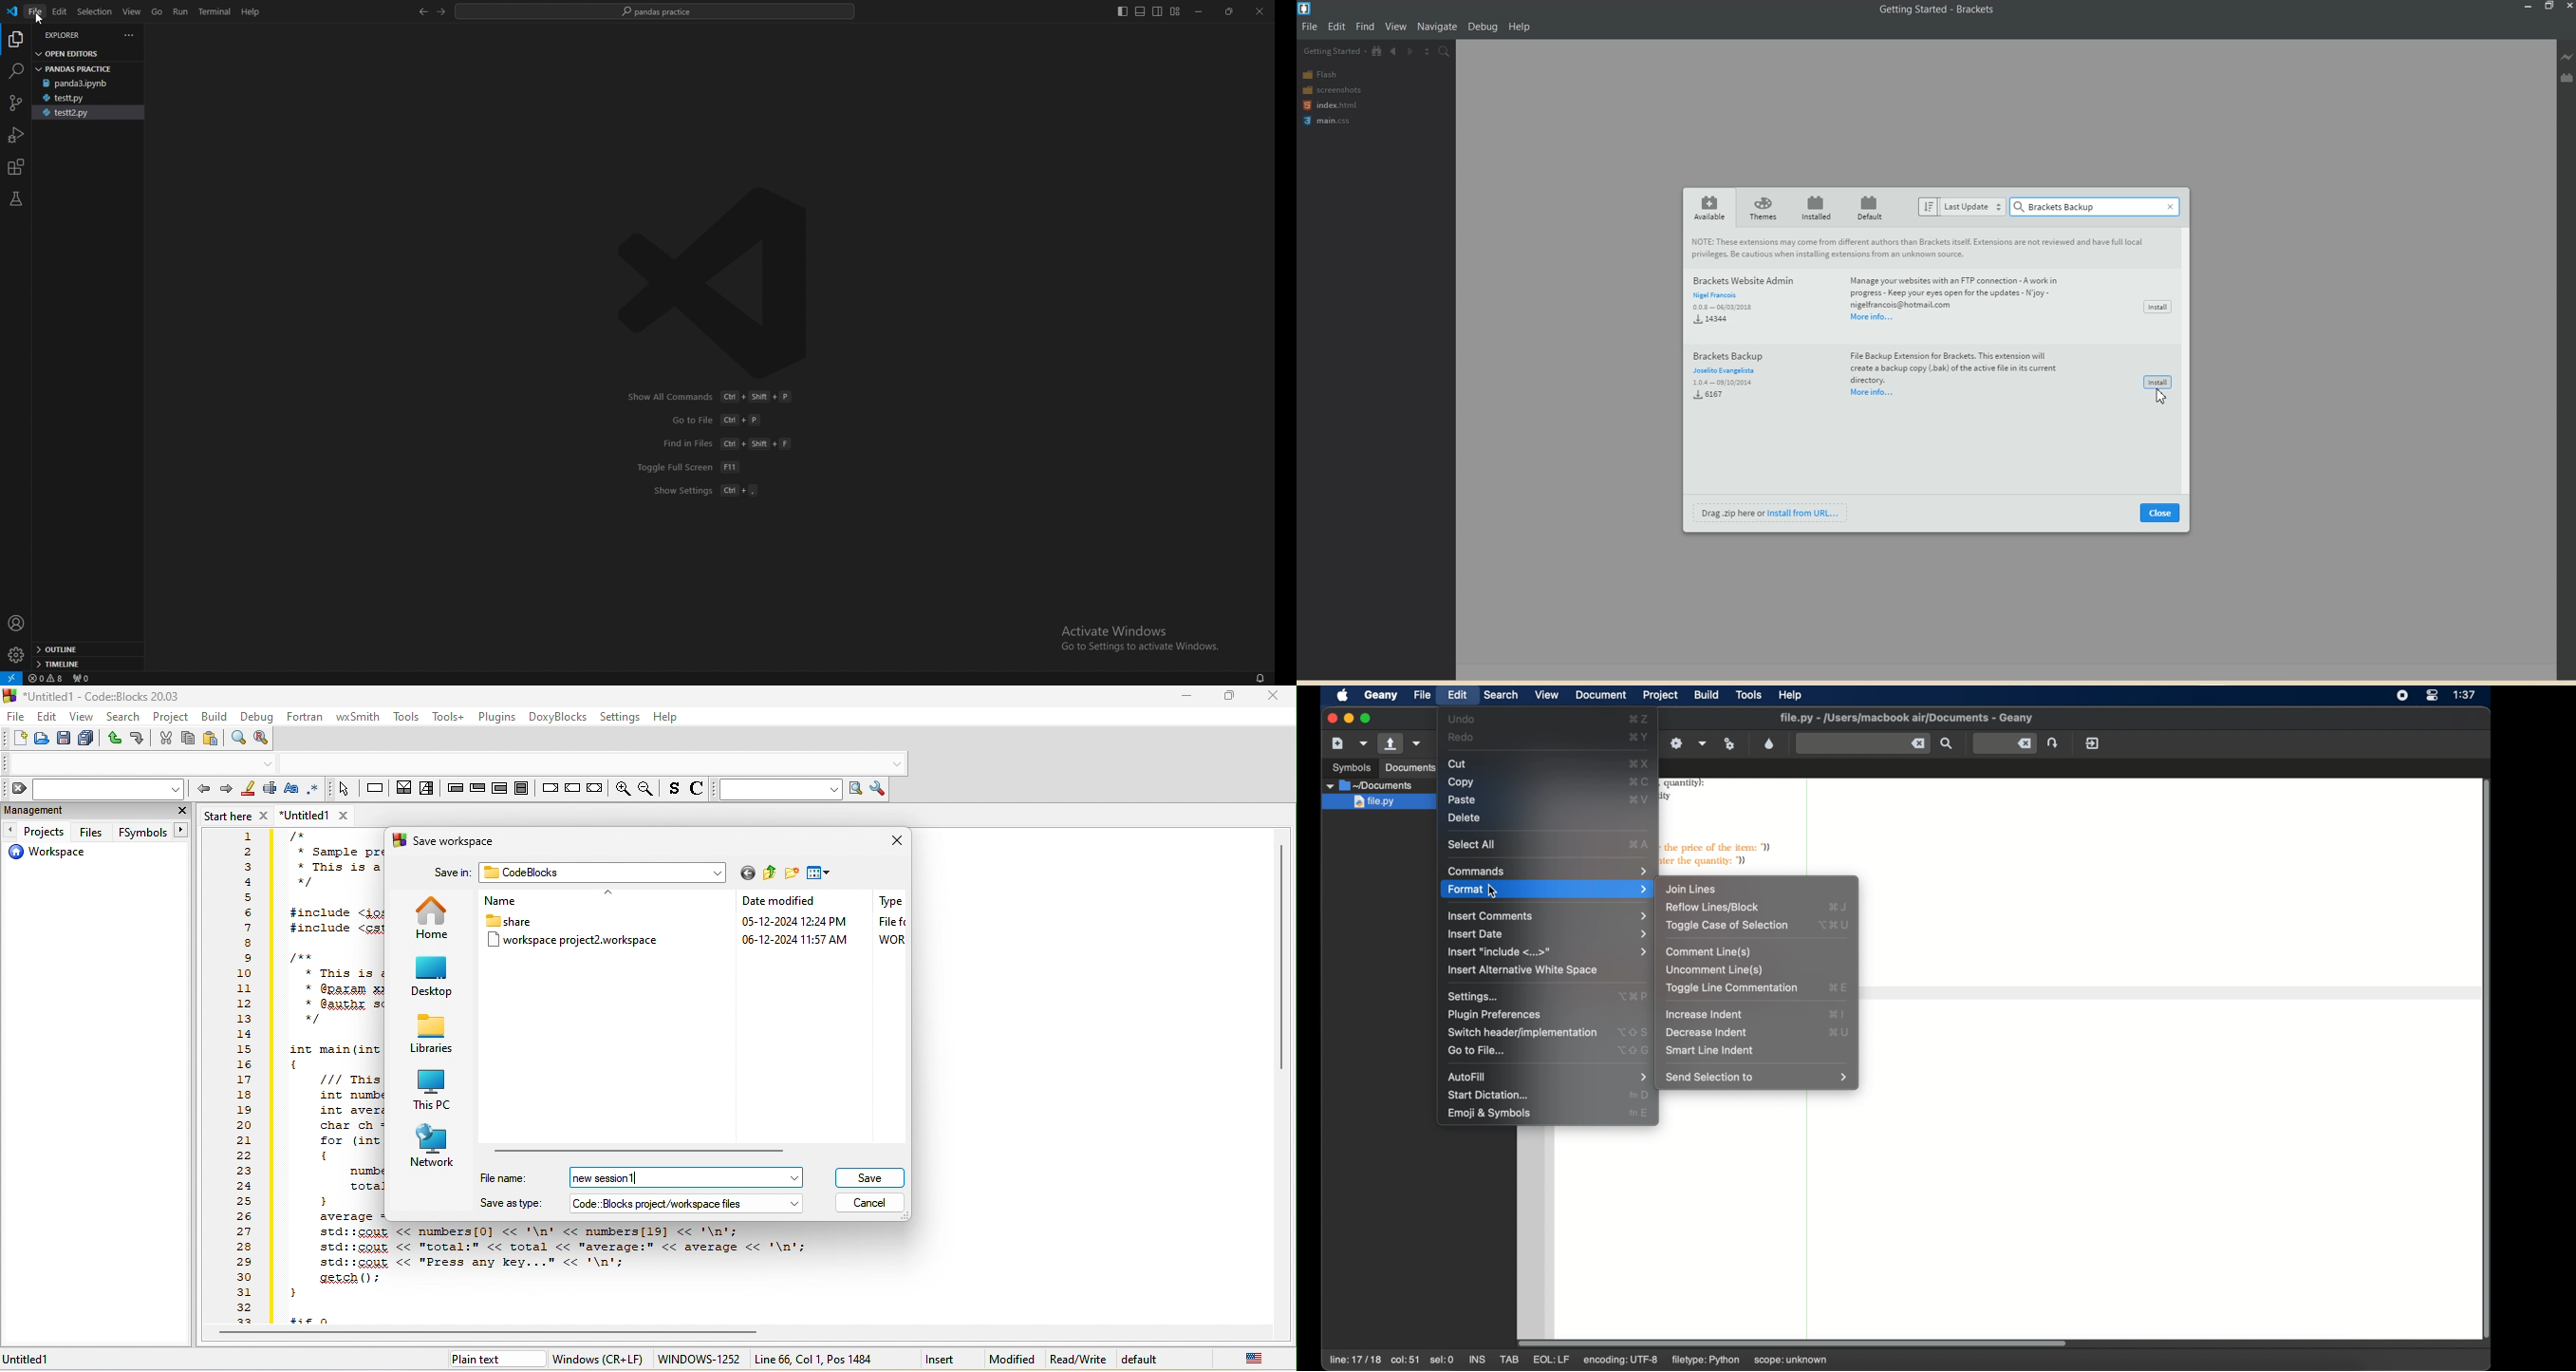 Image resolution: width=2576 pixels, height=1372 pixels. What do you see at coordinates (244, 1078) in the screenshot?
I see `line number` at bounding box center [244, 1078].